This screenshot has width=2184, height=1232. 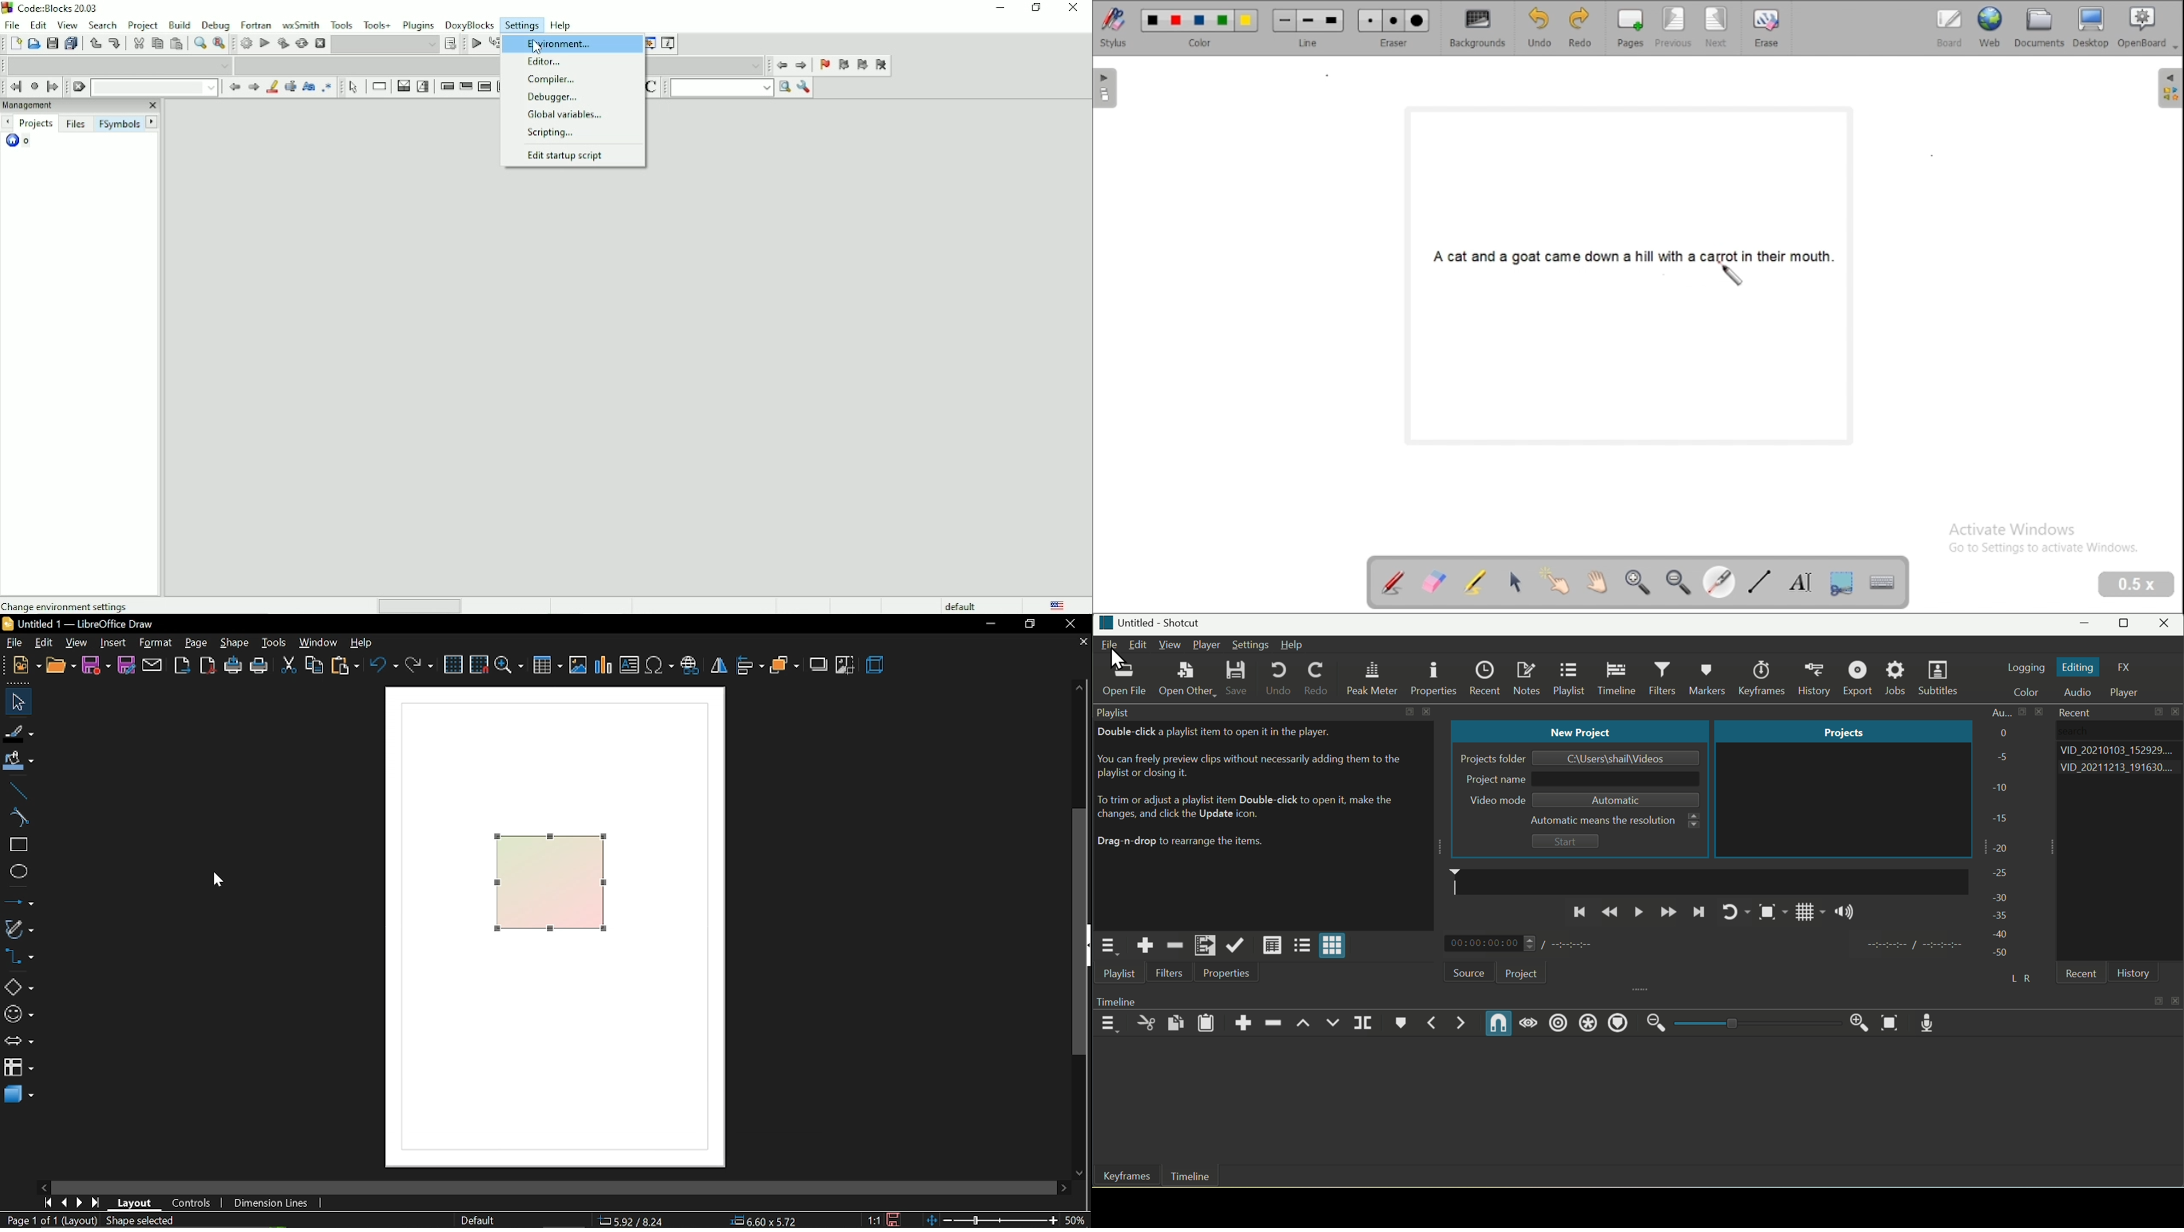 What do you see at coordinates (1856, 1021) in the screenshot?
I see `Zoom in` at bounding box center [1856, 1021].